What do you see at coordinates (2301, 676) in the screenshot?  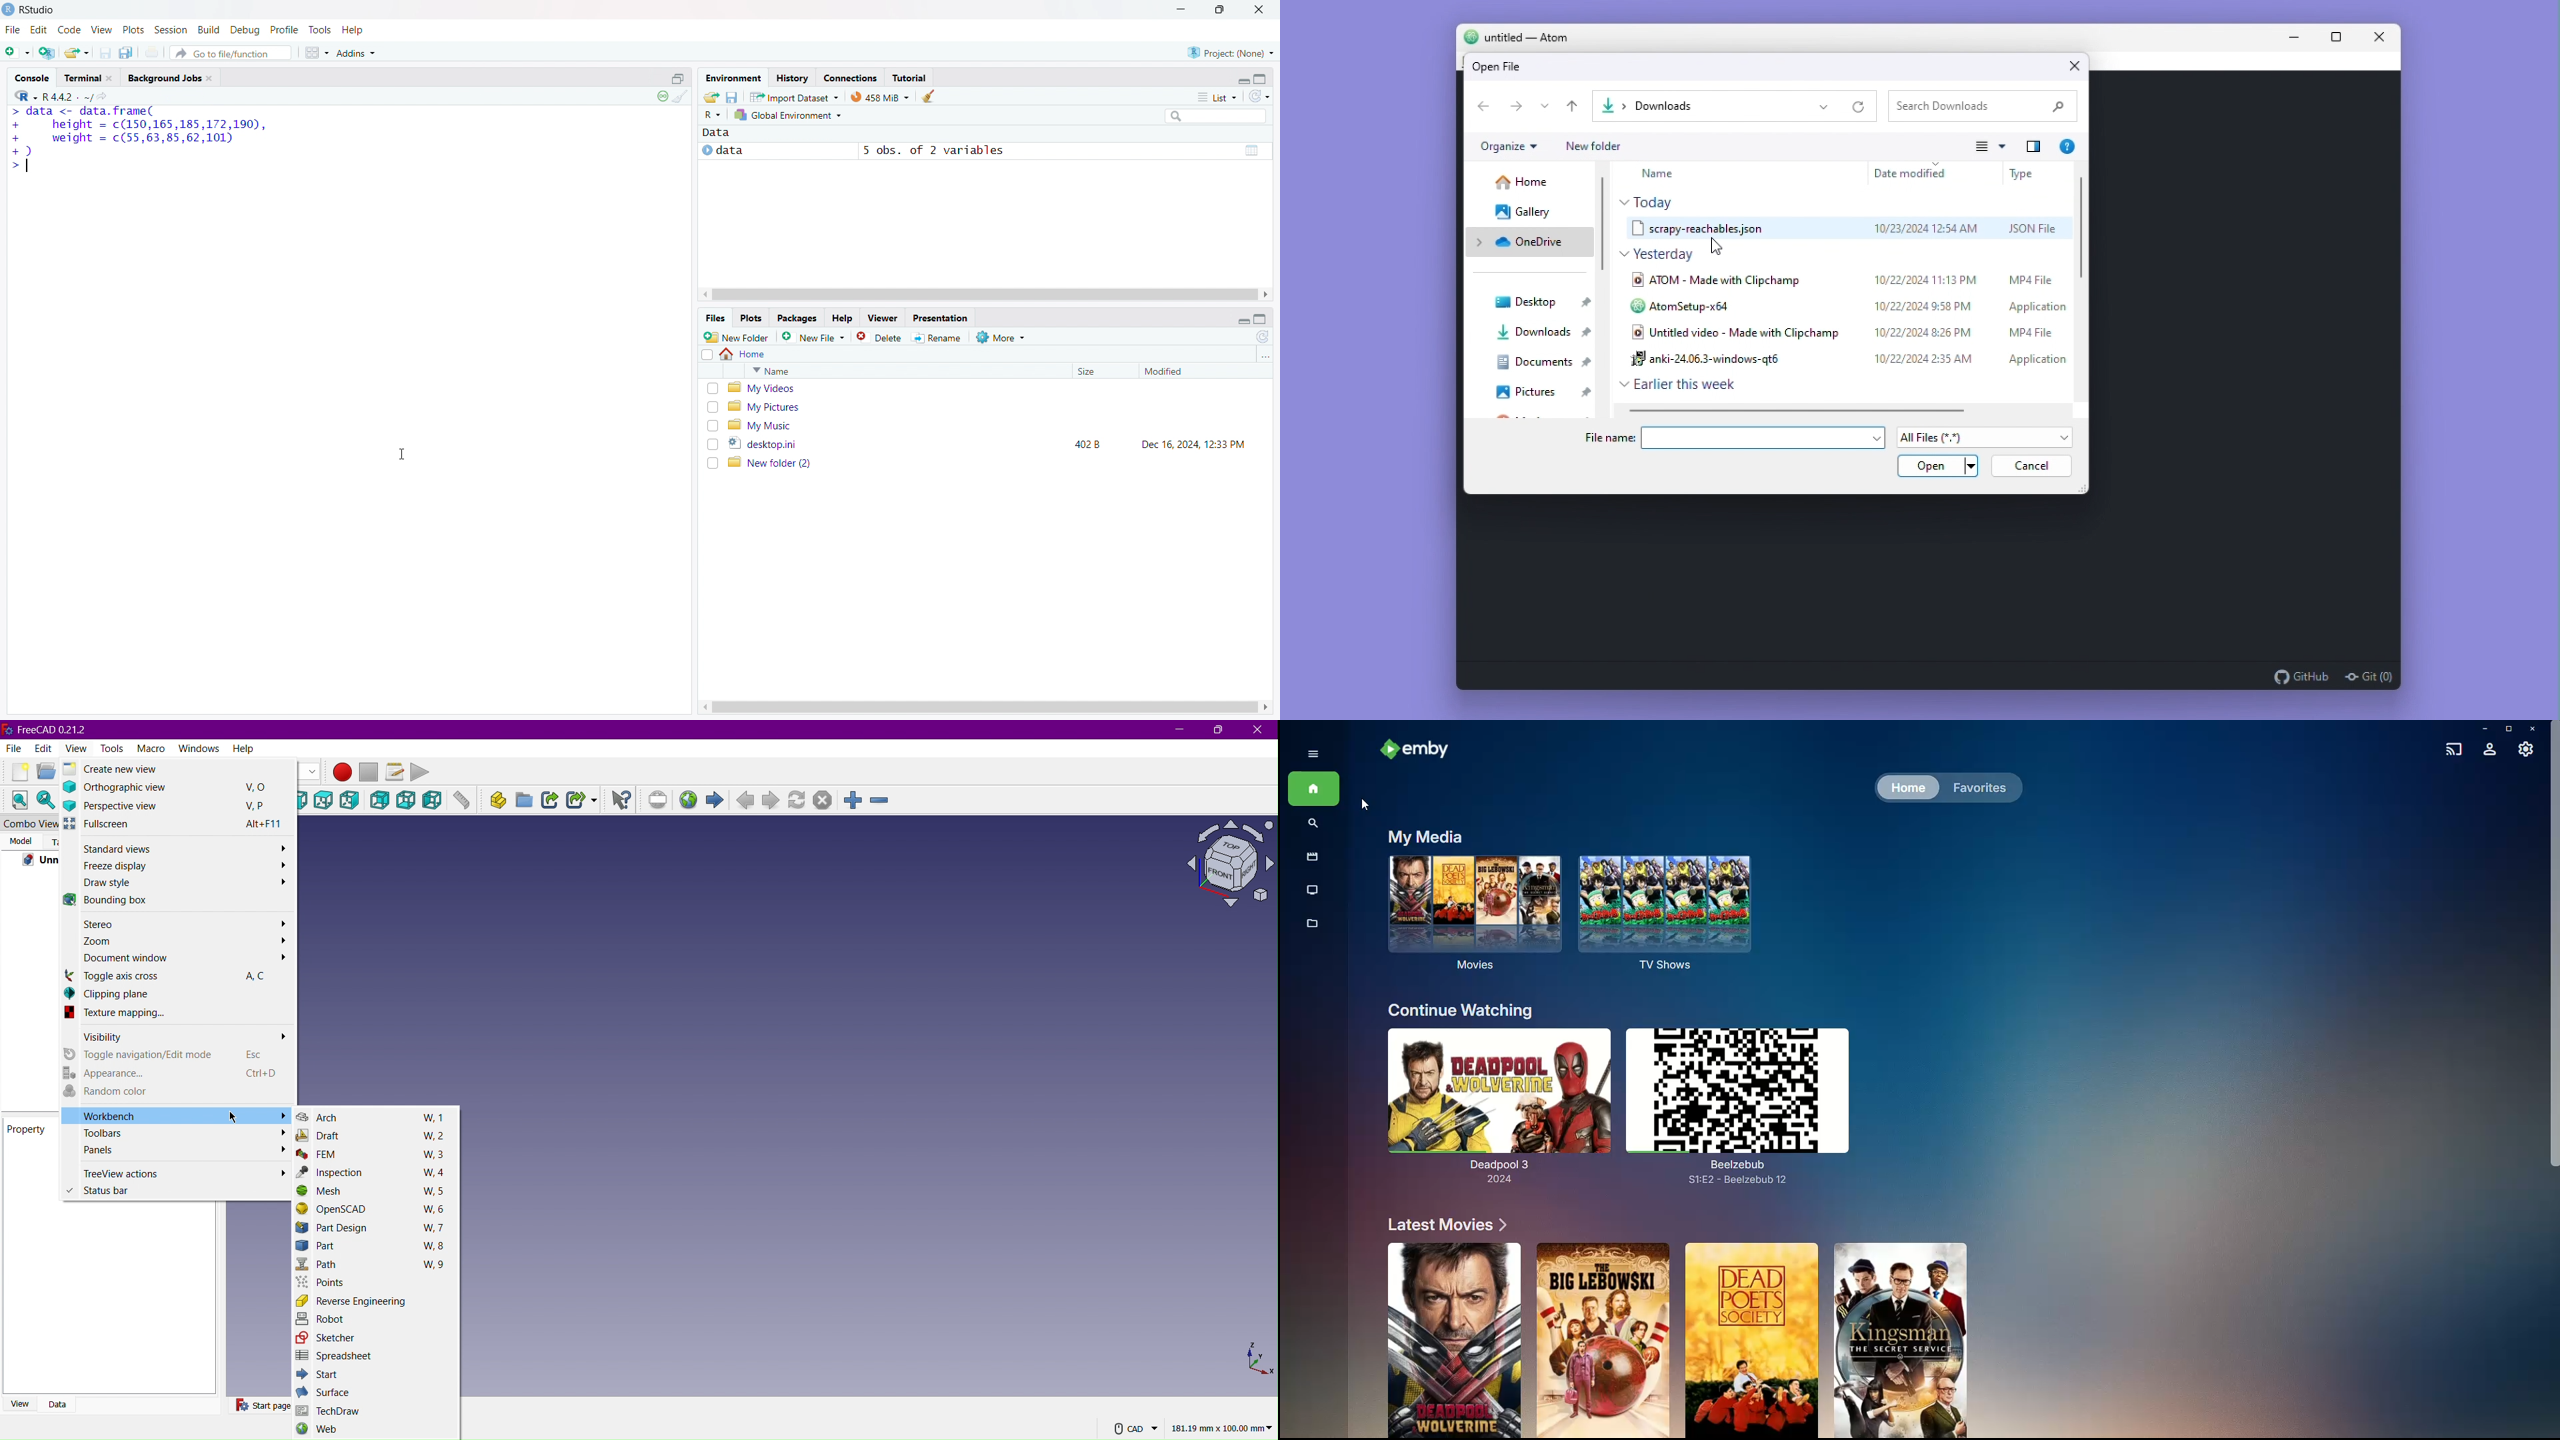 I see `github` at bounding box center [2301, 676].